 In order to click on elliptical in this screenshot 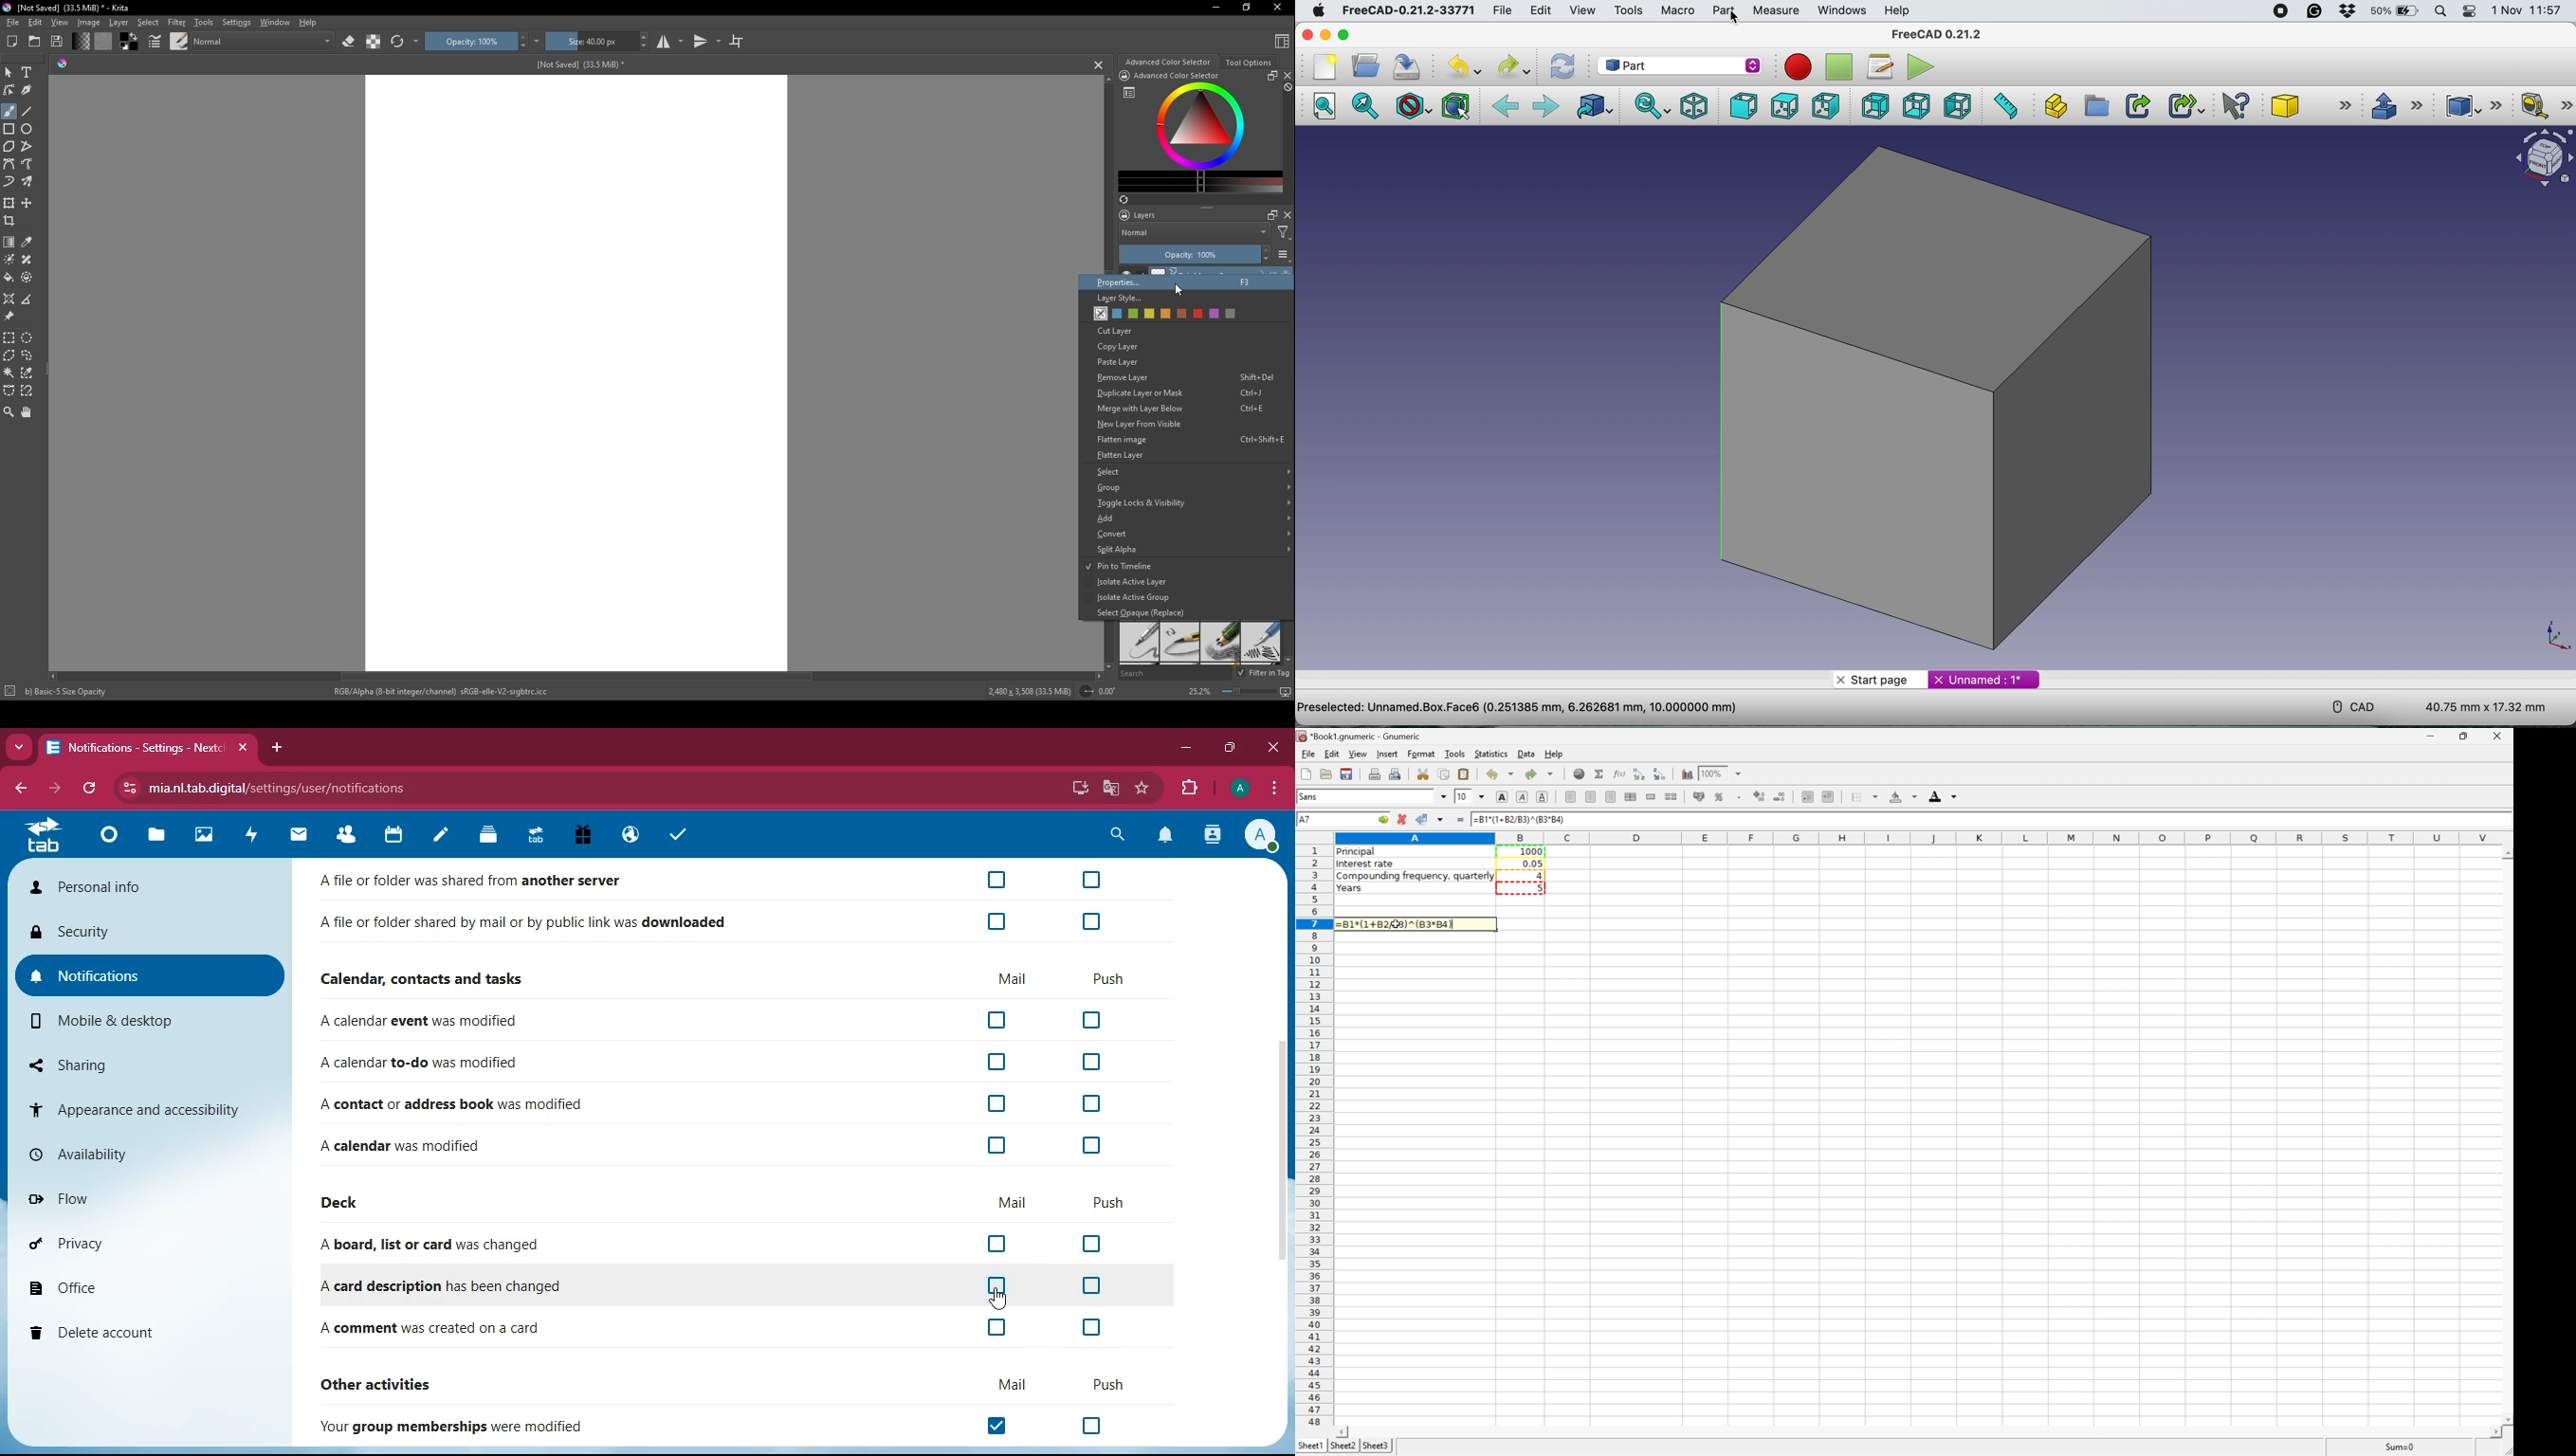, I will do `click(30, 337)`.